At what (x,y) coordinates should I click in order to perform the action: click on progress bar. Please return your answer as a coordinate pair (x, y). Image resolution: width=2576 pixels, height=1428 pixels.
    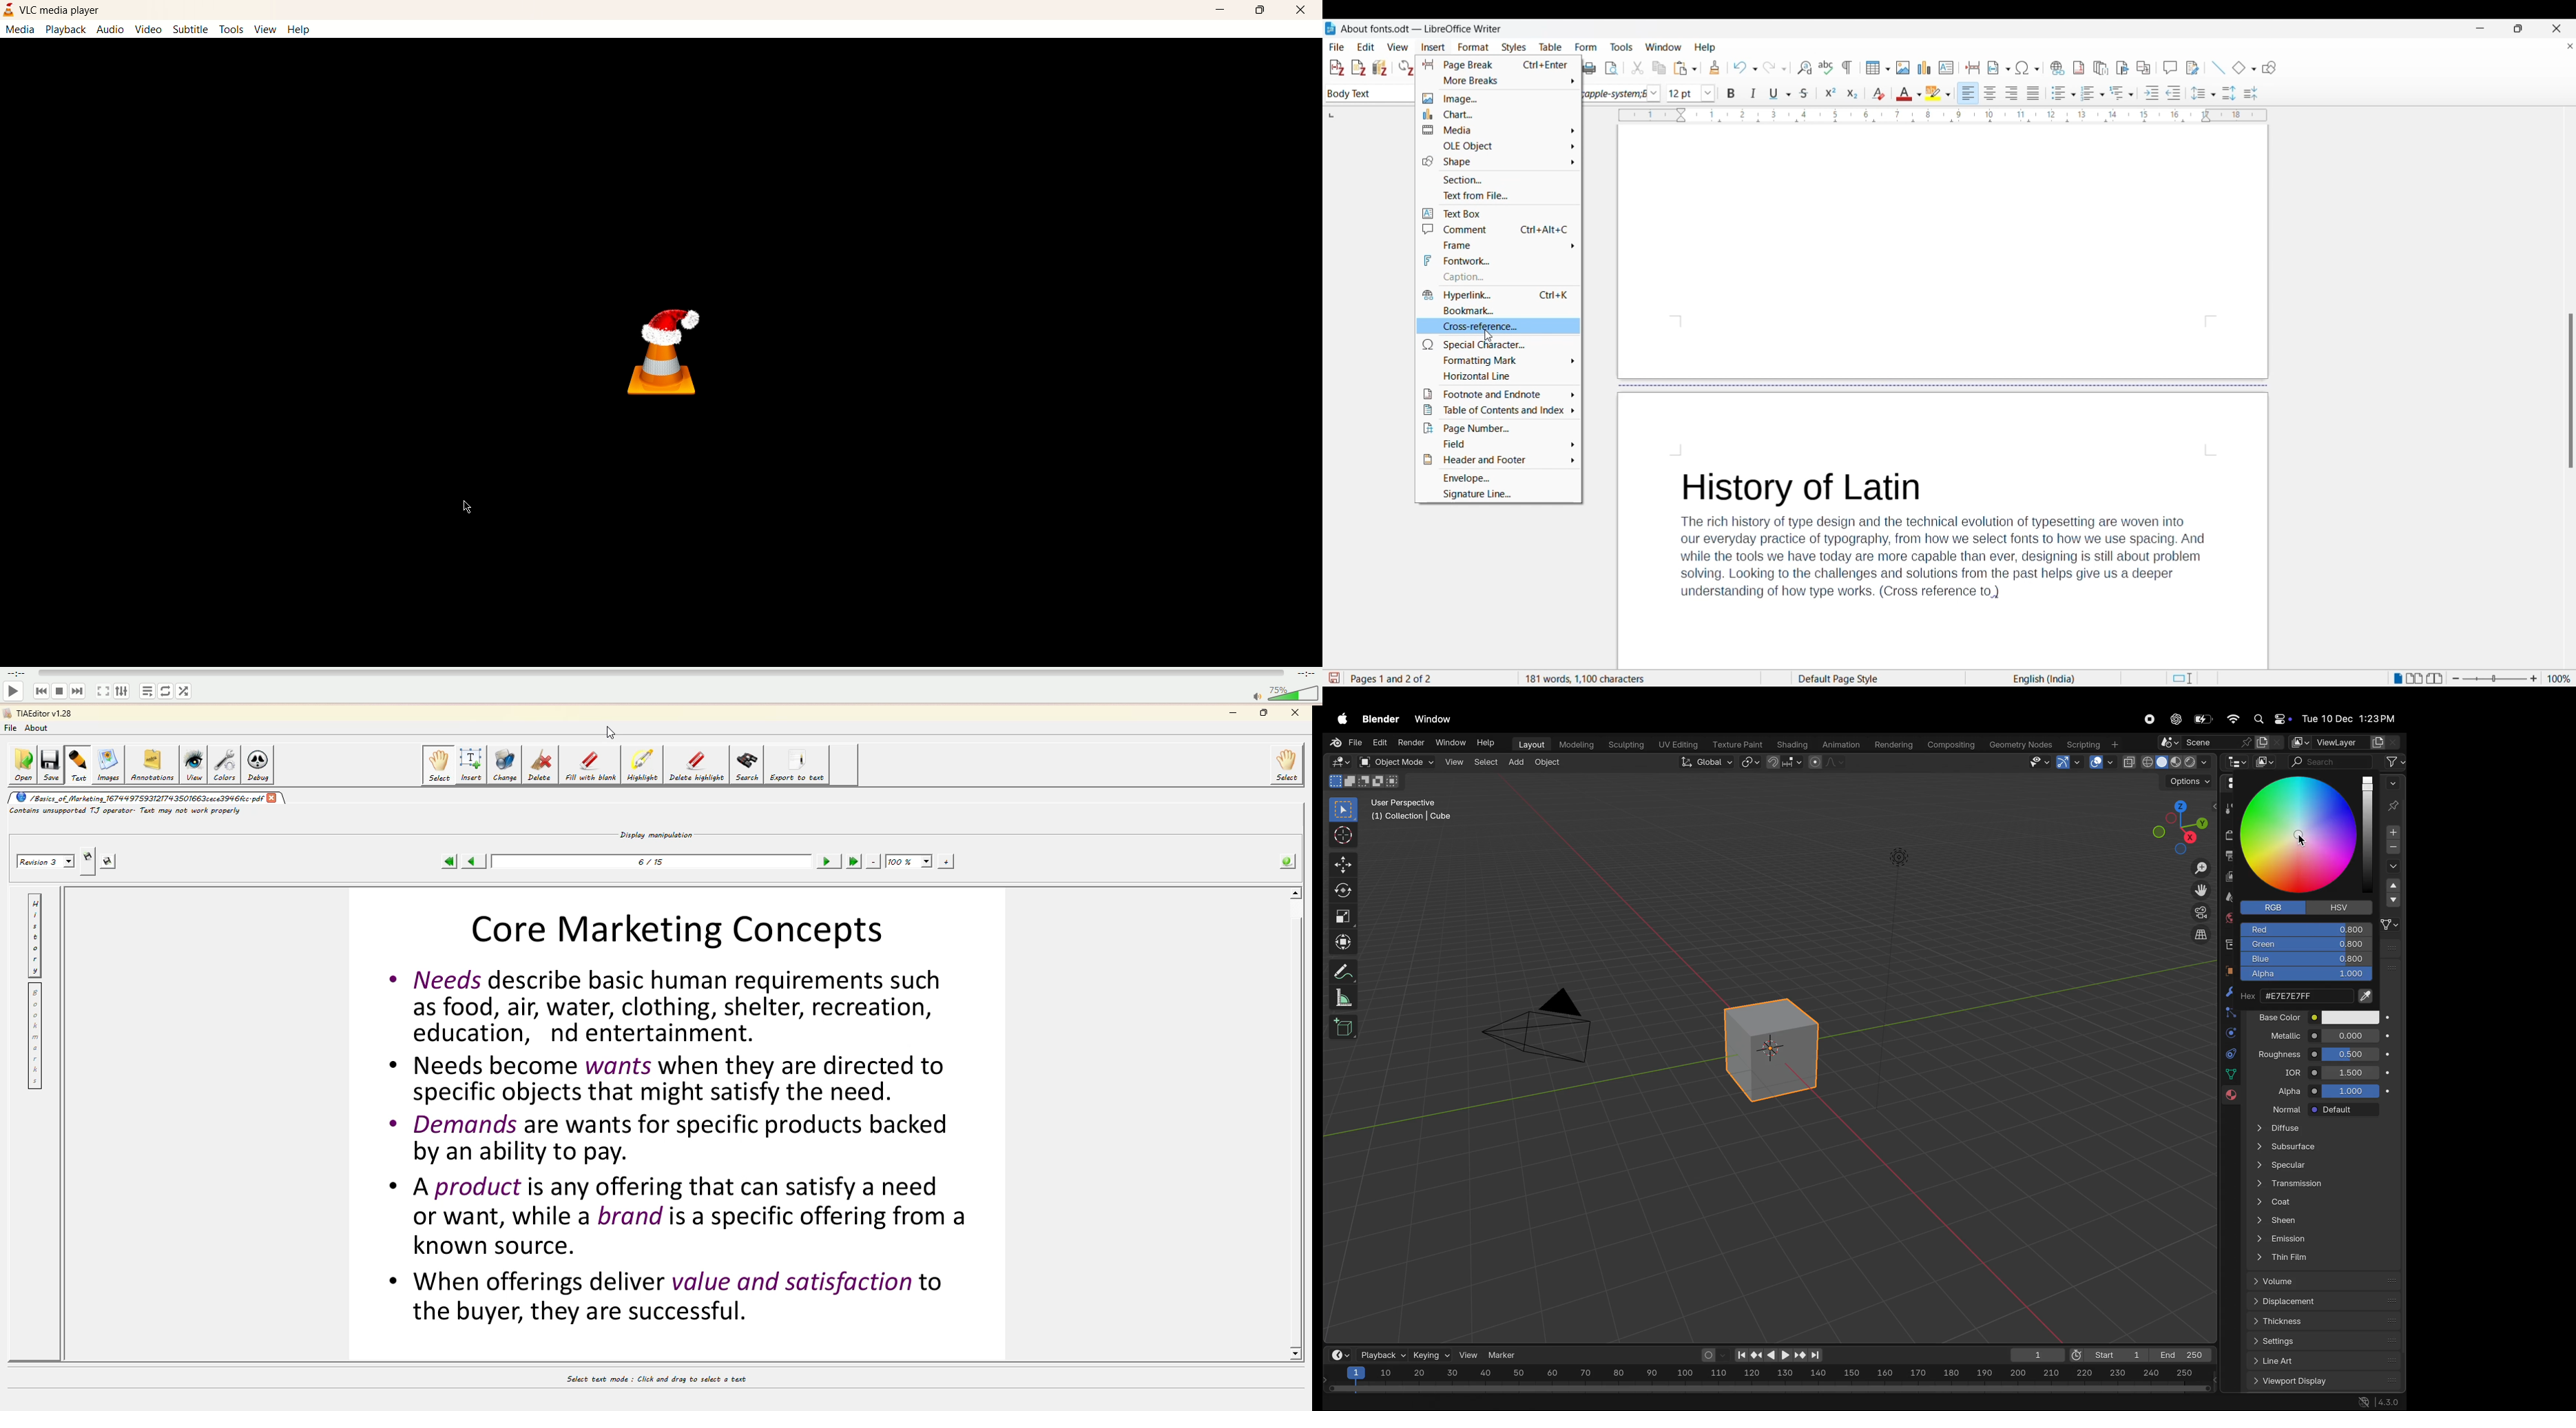
    Looking at the image, I should click on (659, 672).